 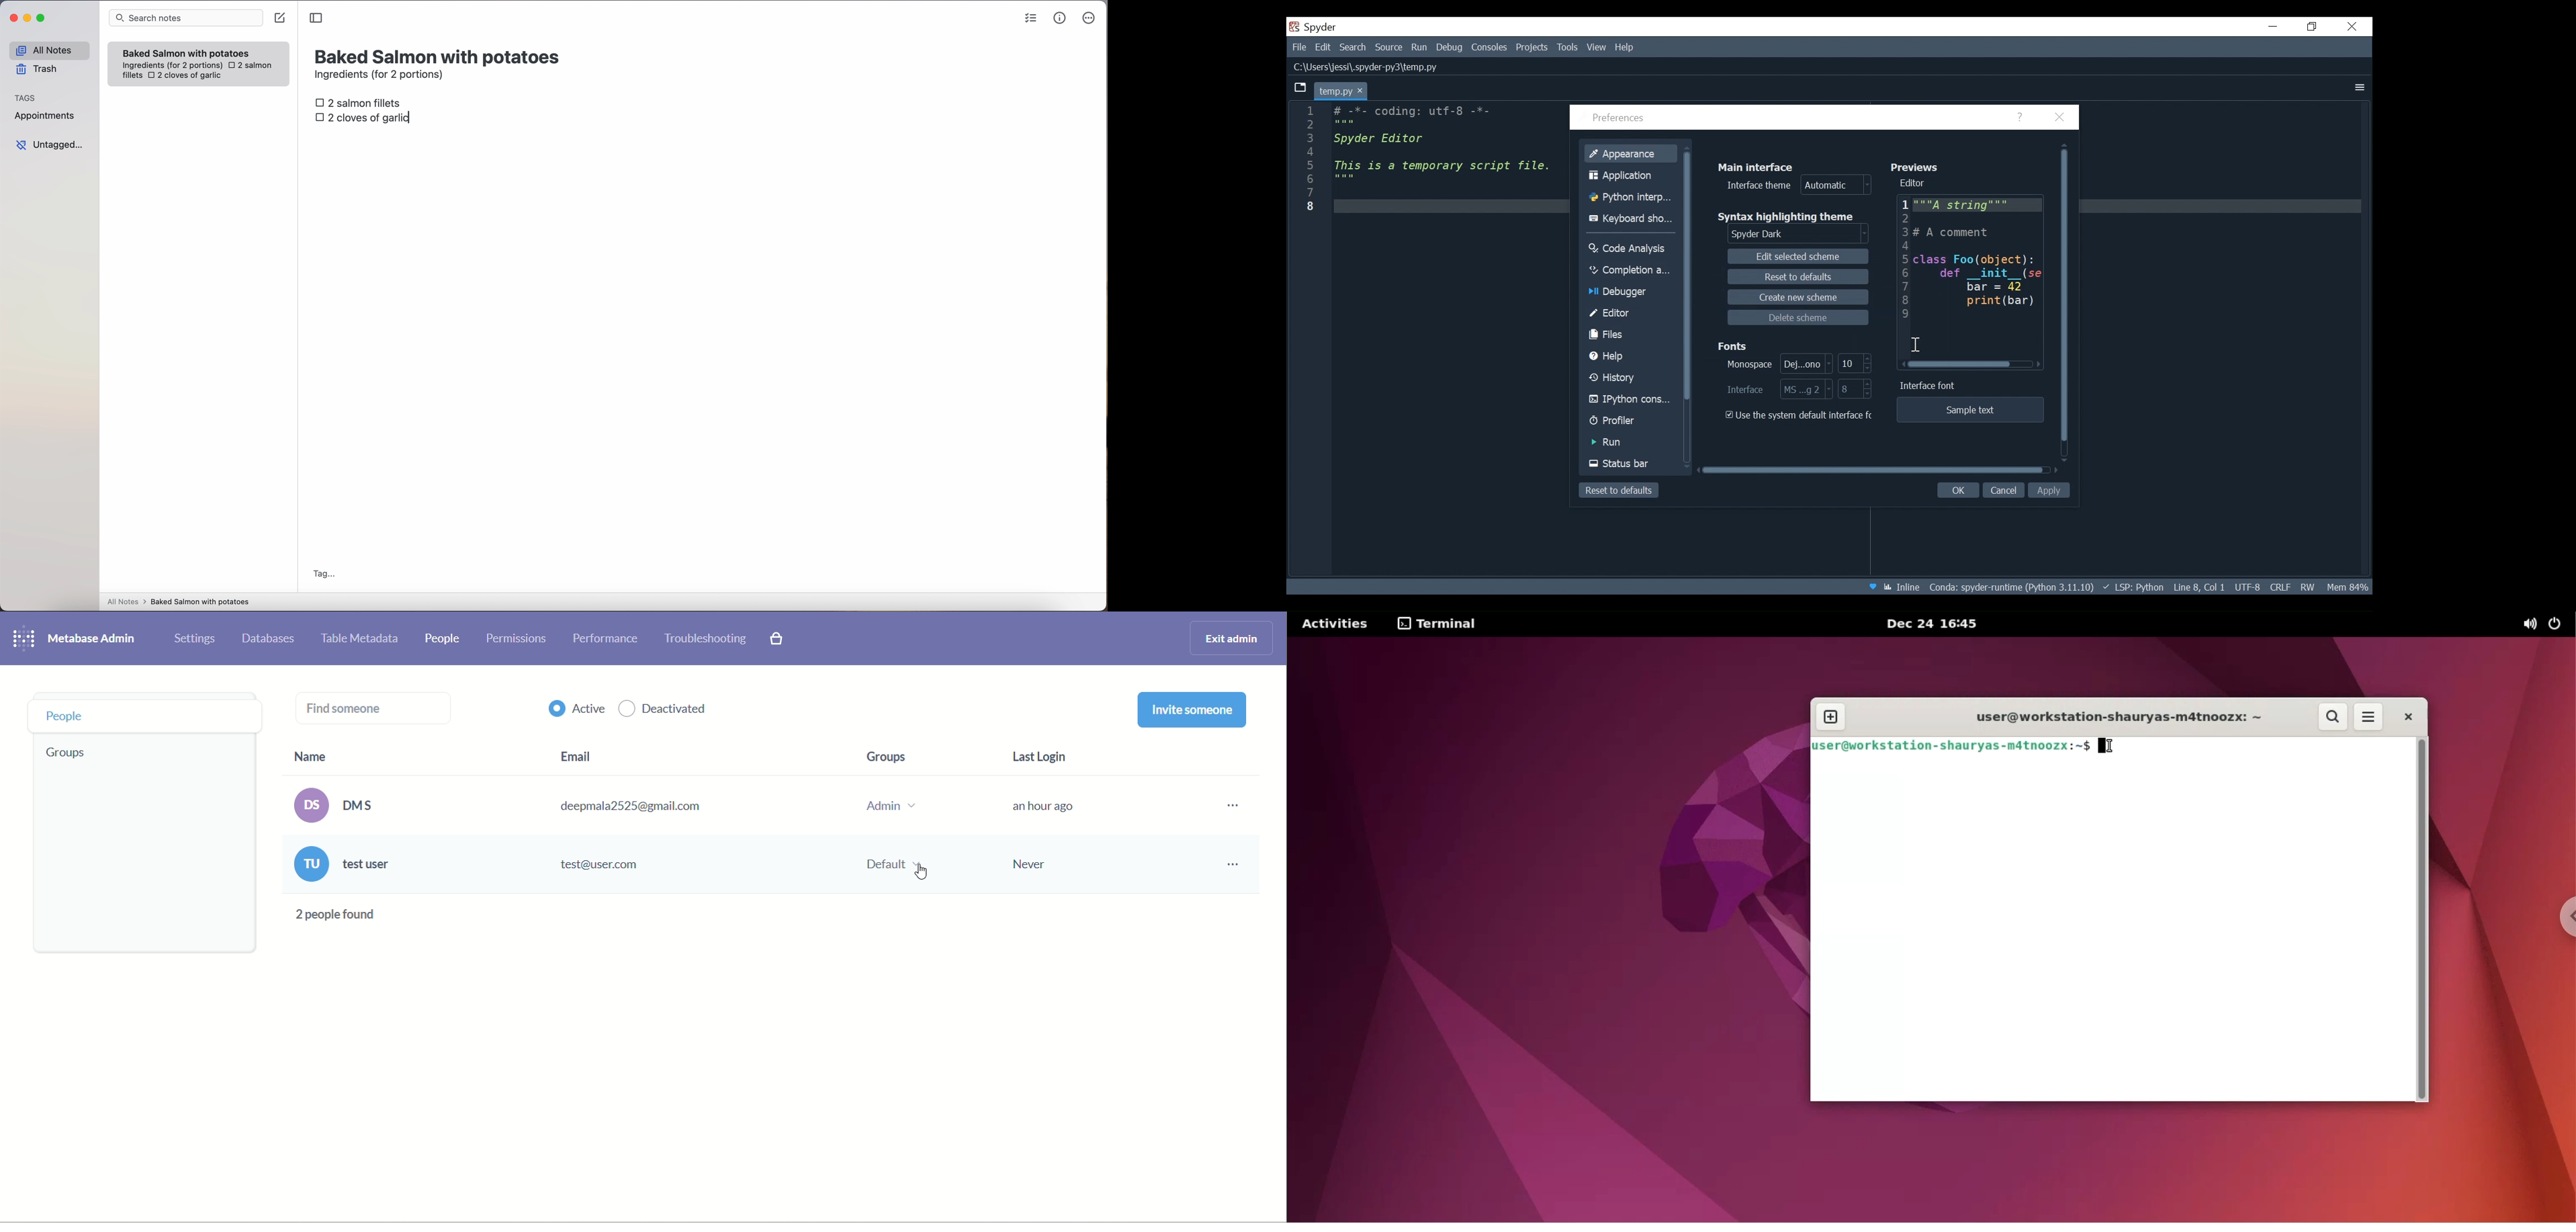 What do you see at coordinates (1451, 48) in the screenshot?
I see `Debug` at bounding box center [1451, 48].